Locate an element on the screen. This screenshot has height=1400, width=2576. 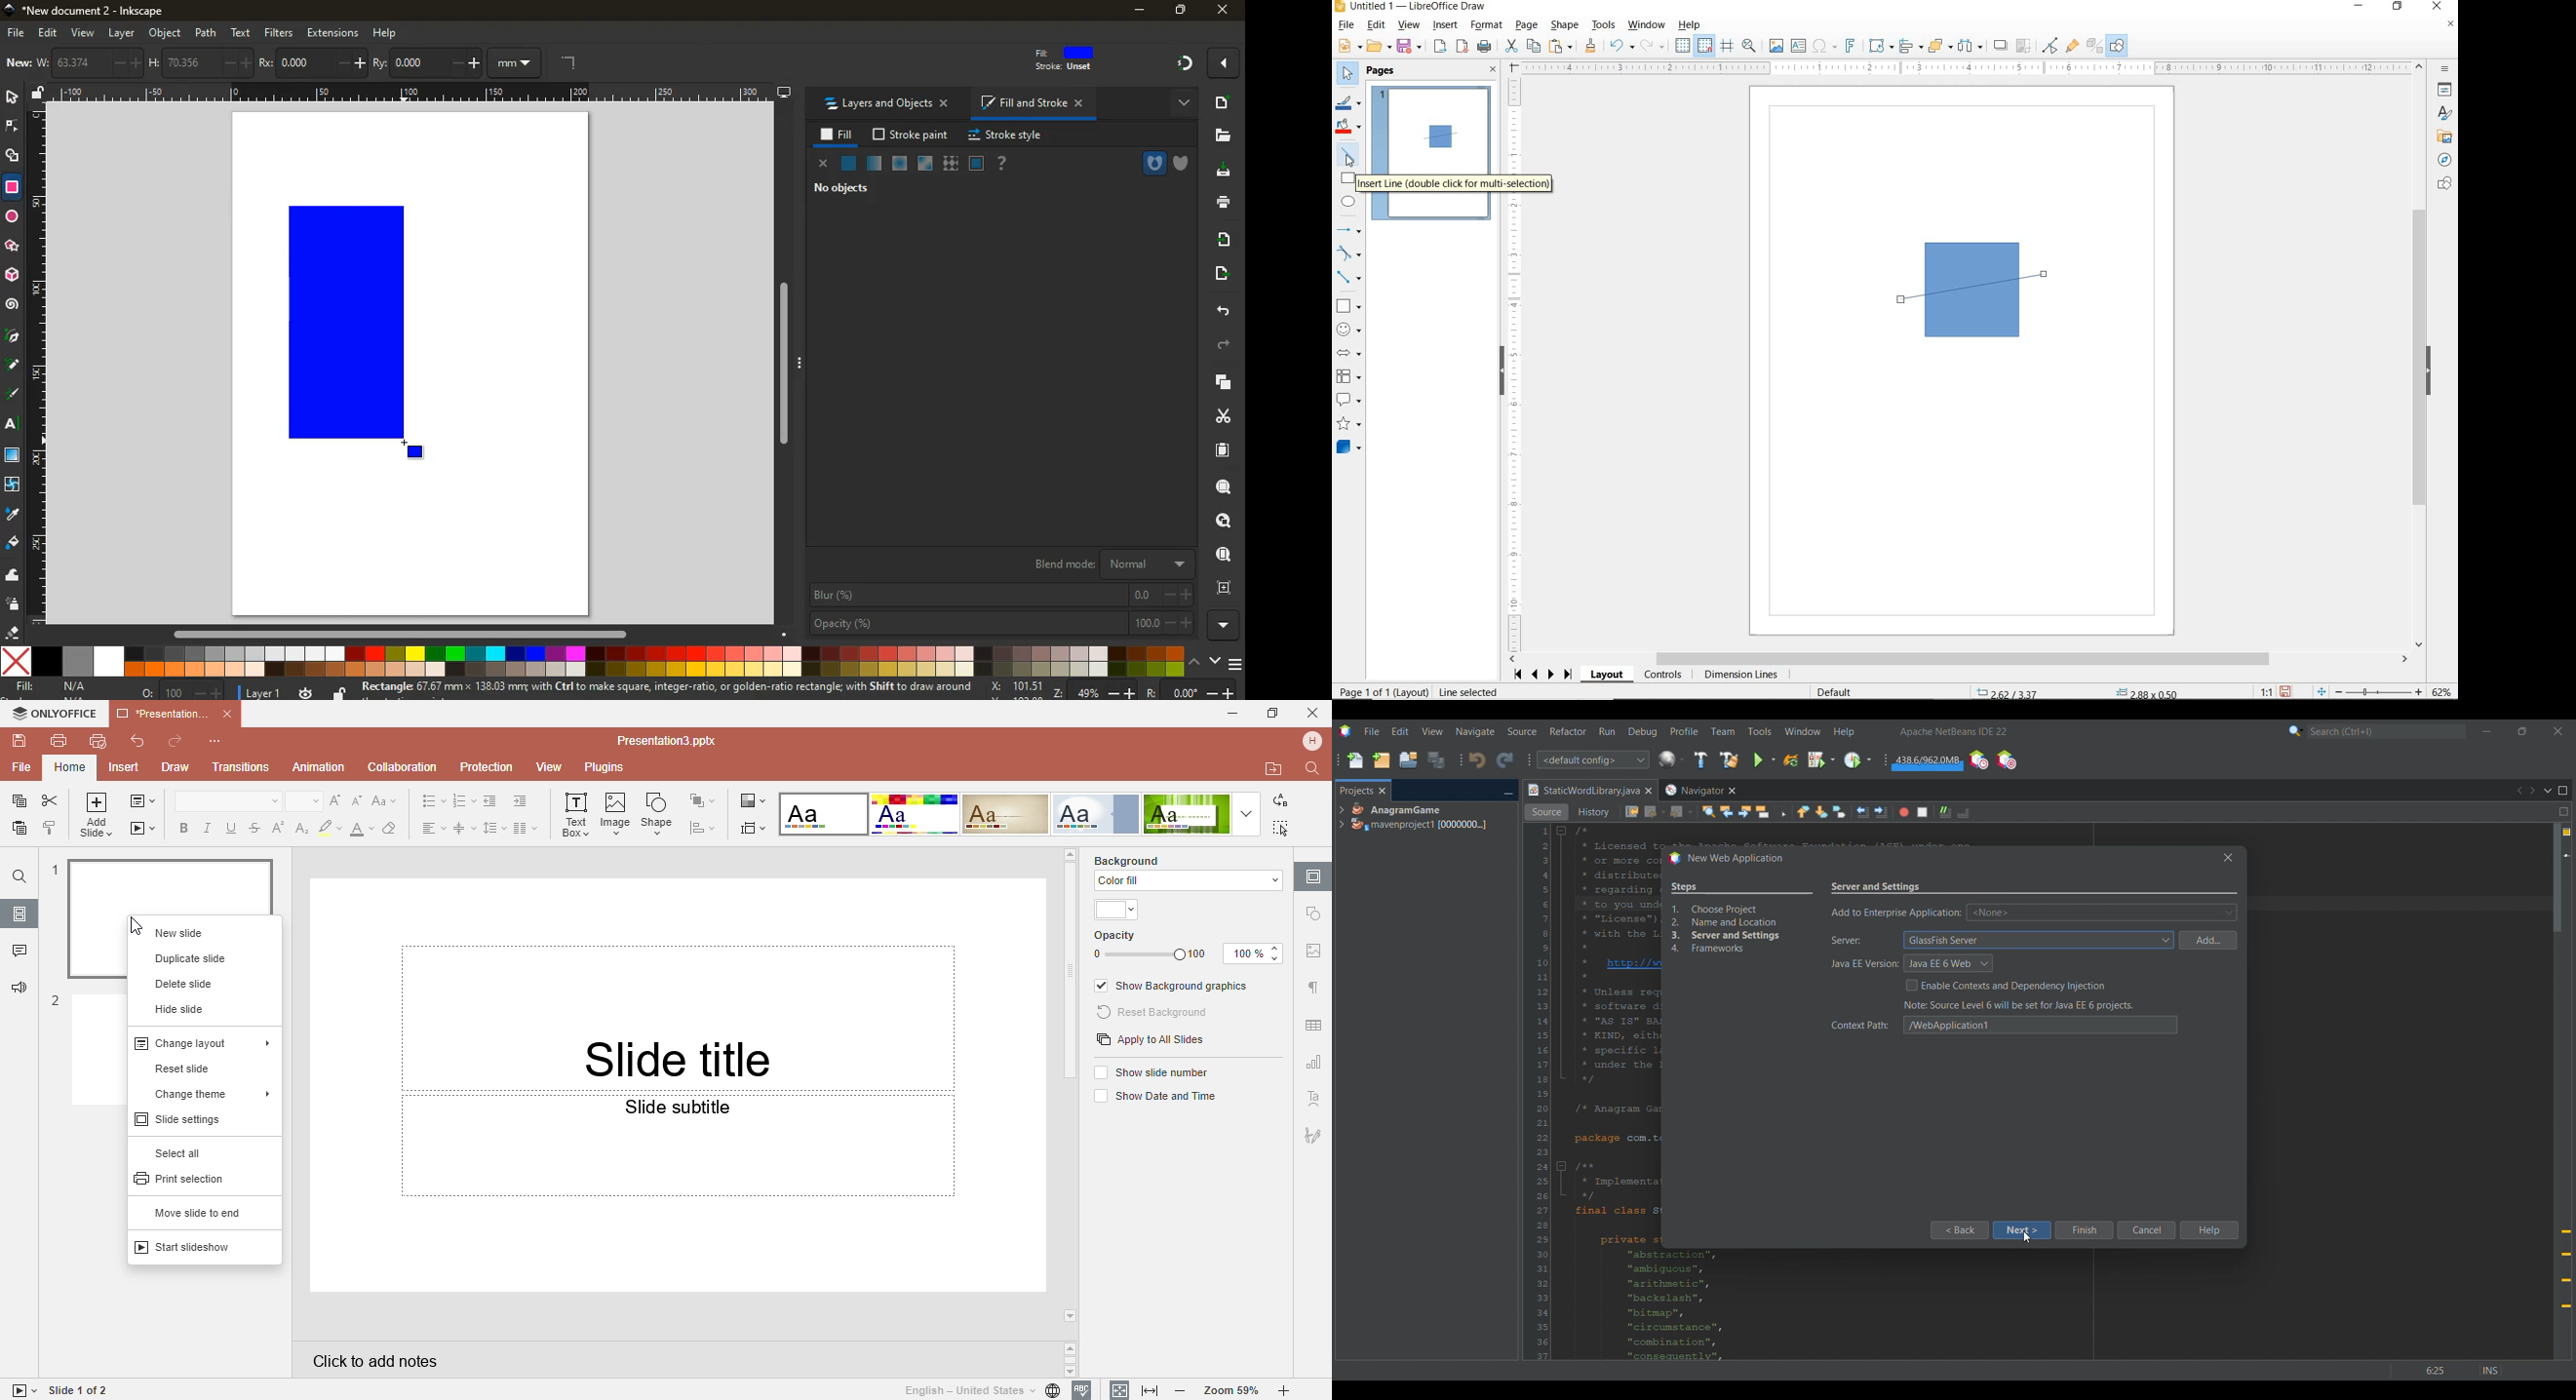
Show date and time is located at coordinates (1152, 1098).